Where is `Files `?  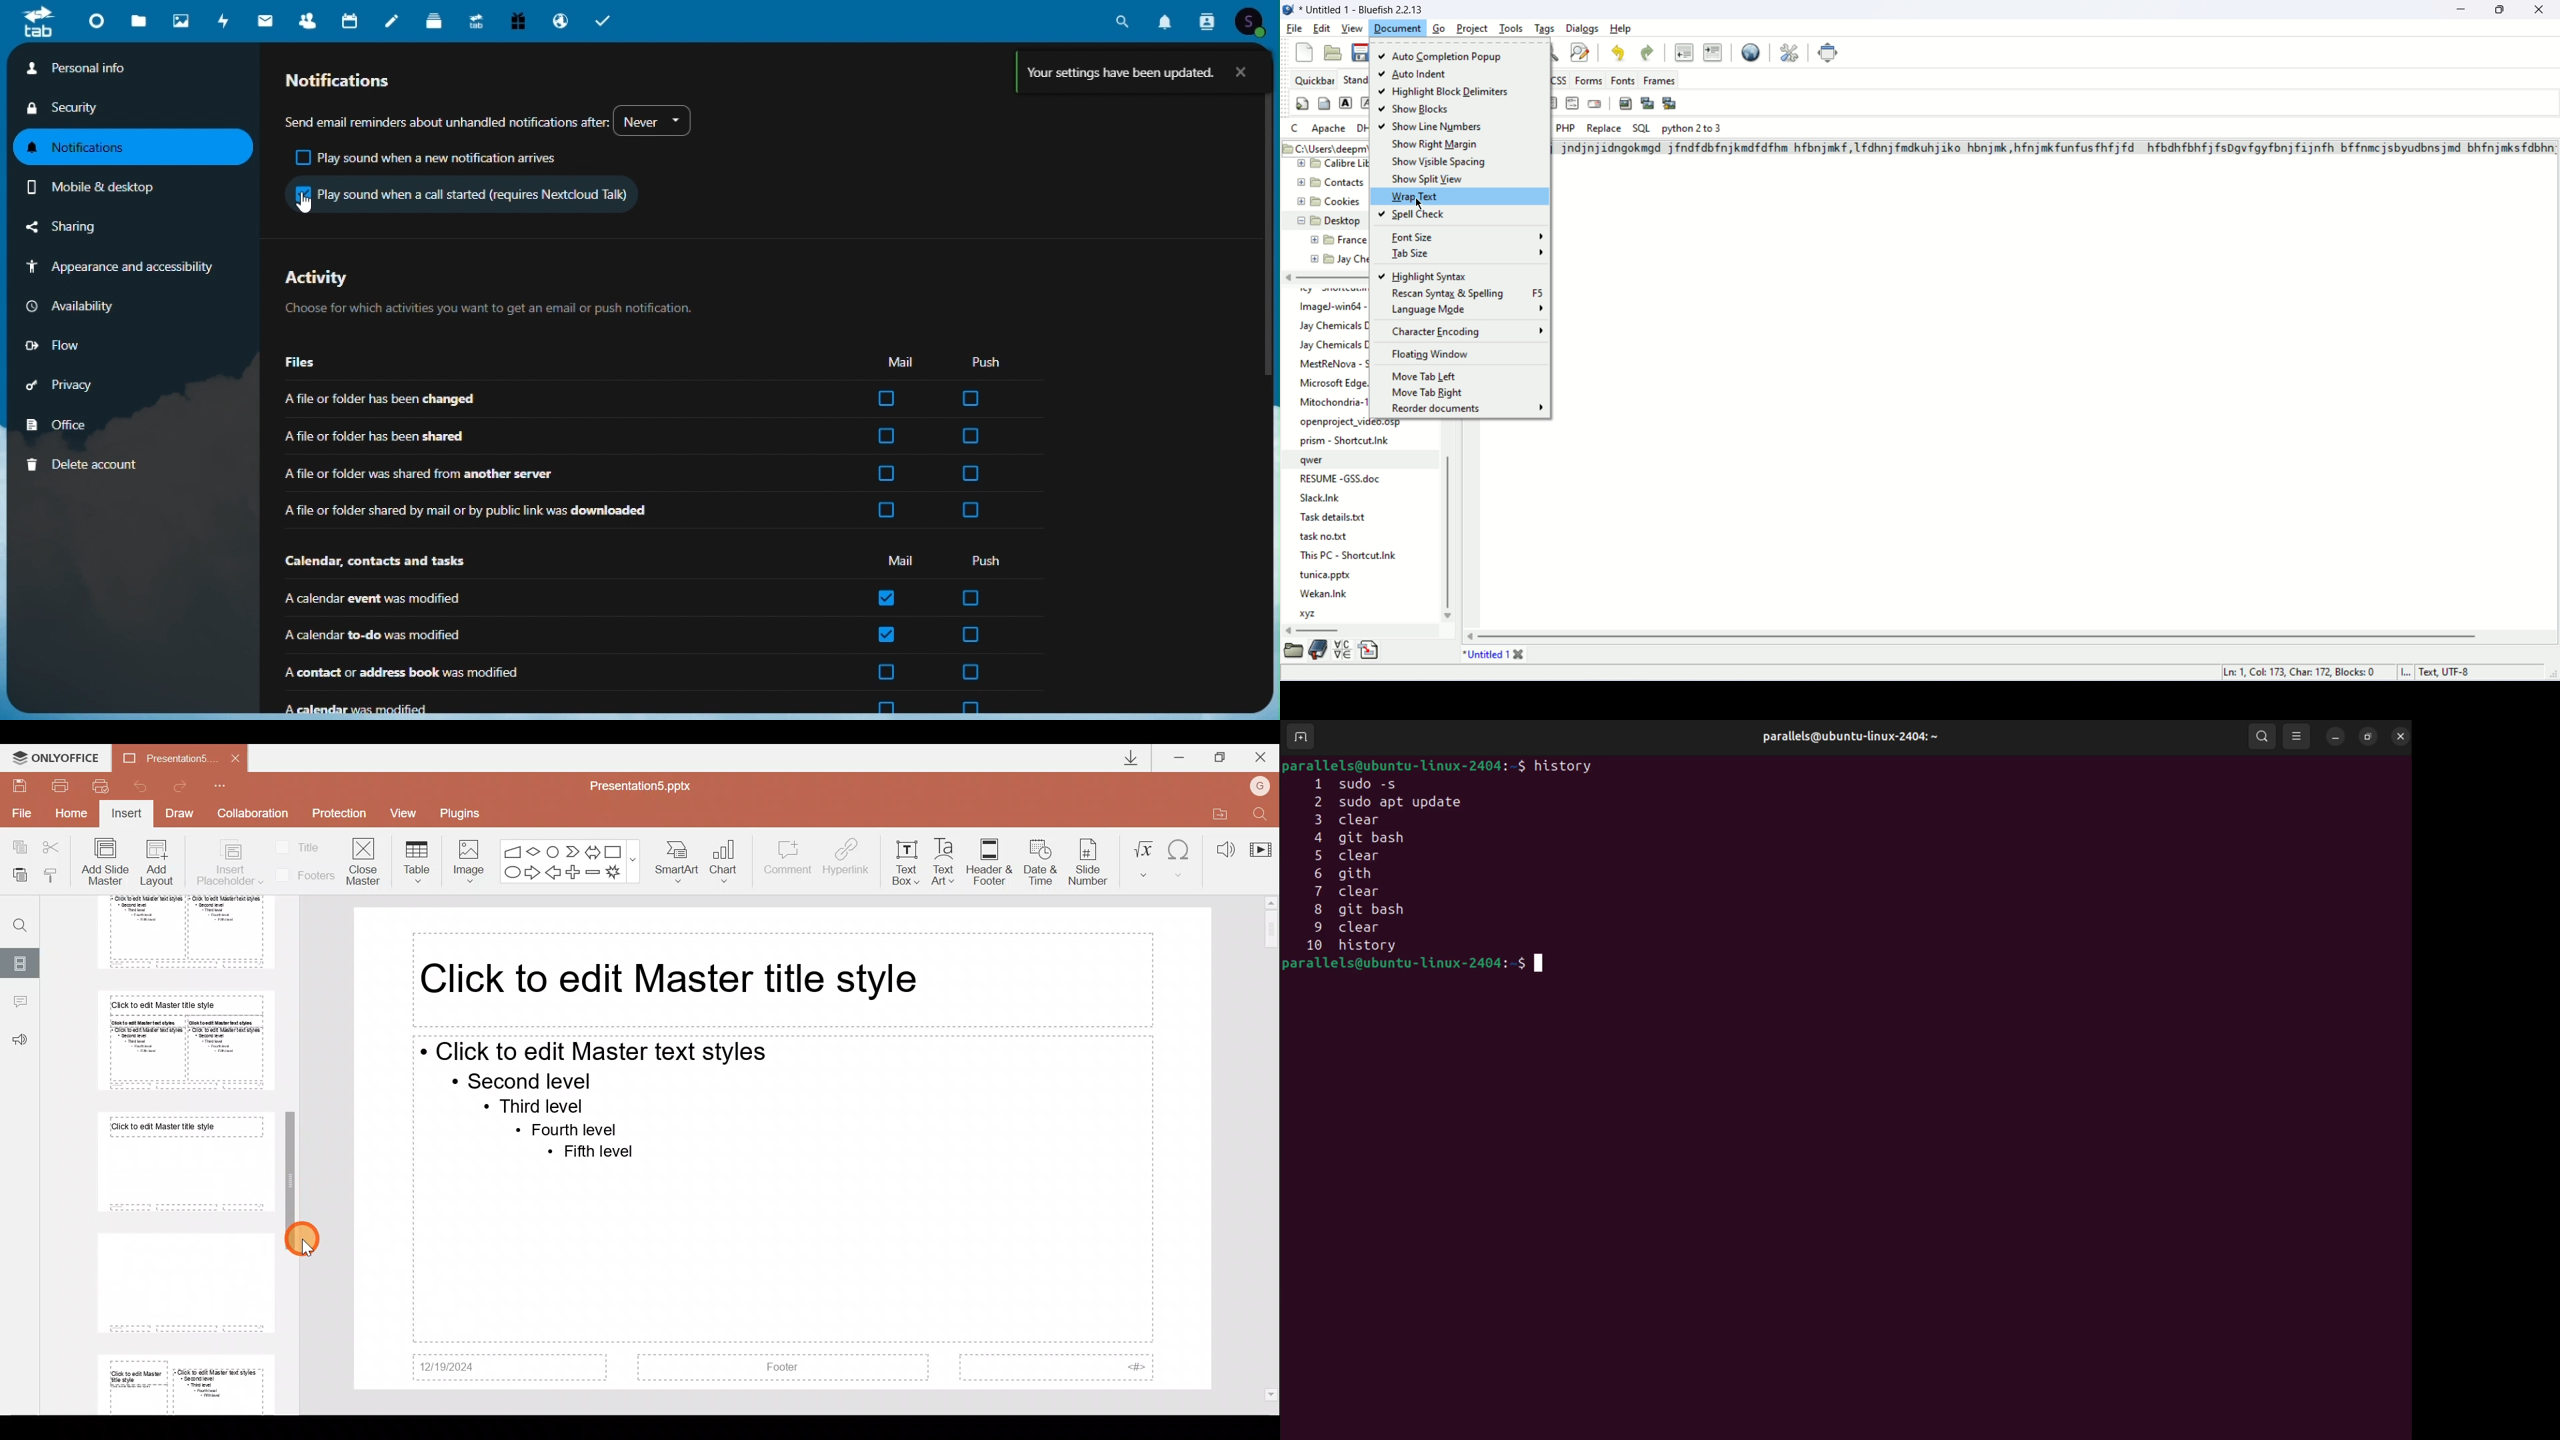 Files  is located at coordinates (307, 363).